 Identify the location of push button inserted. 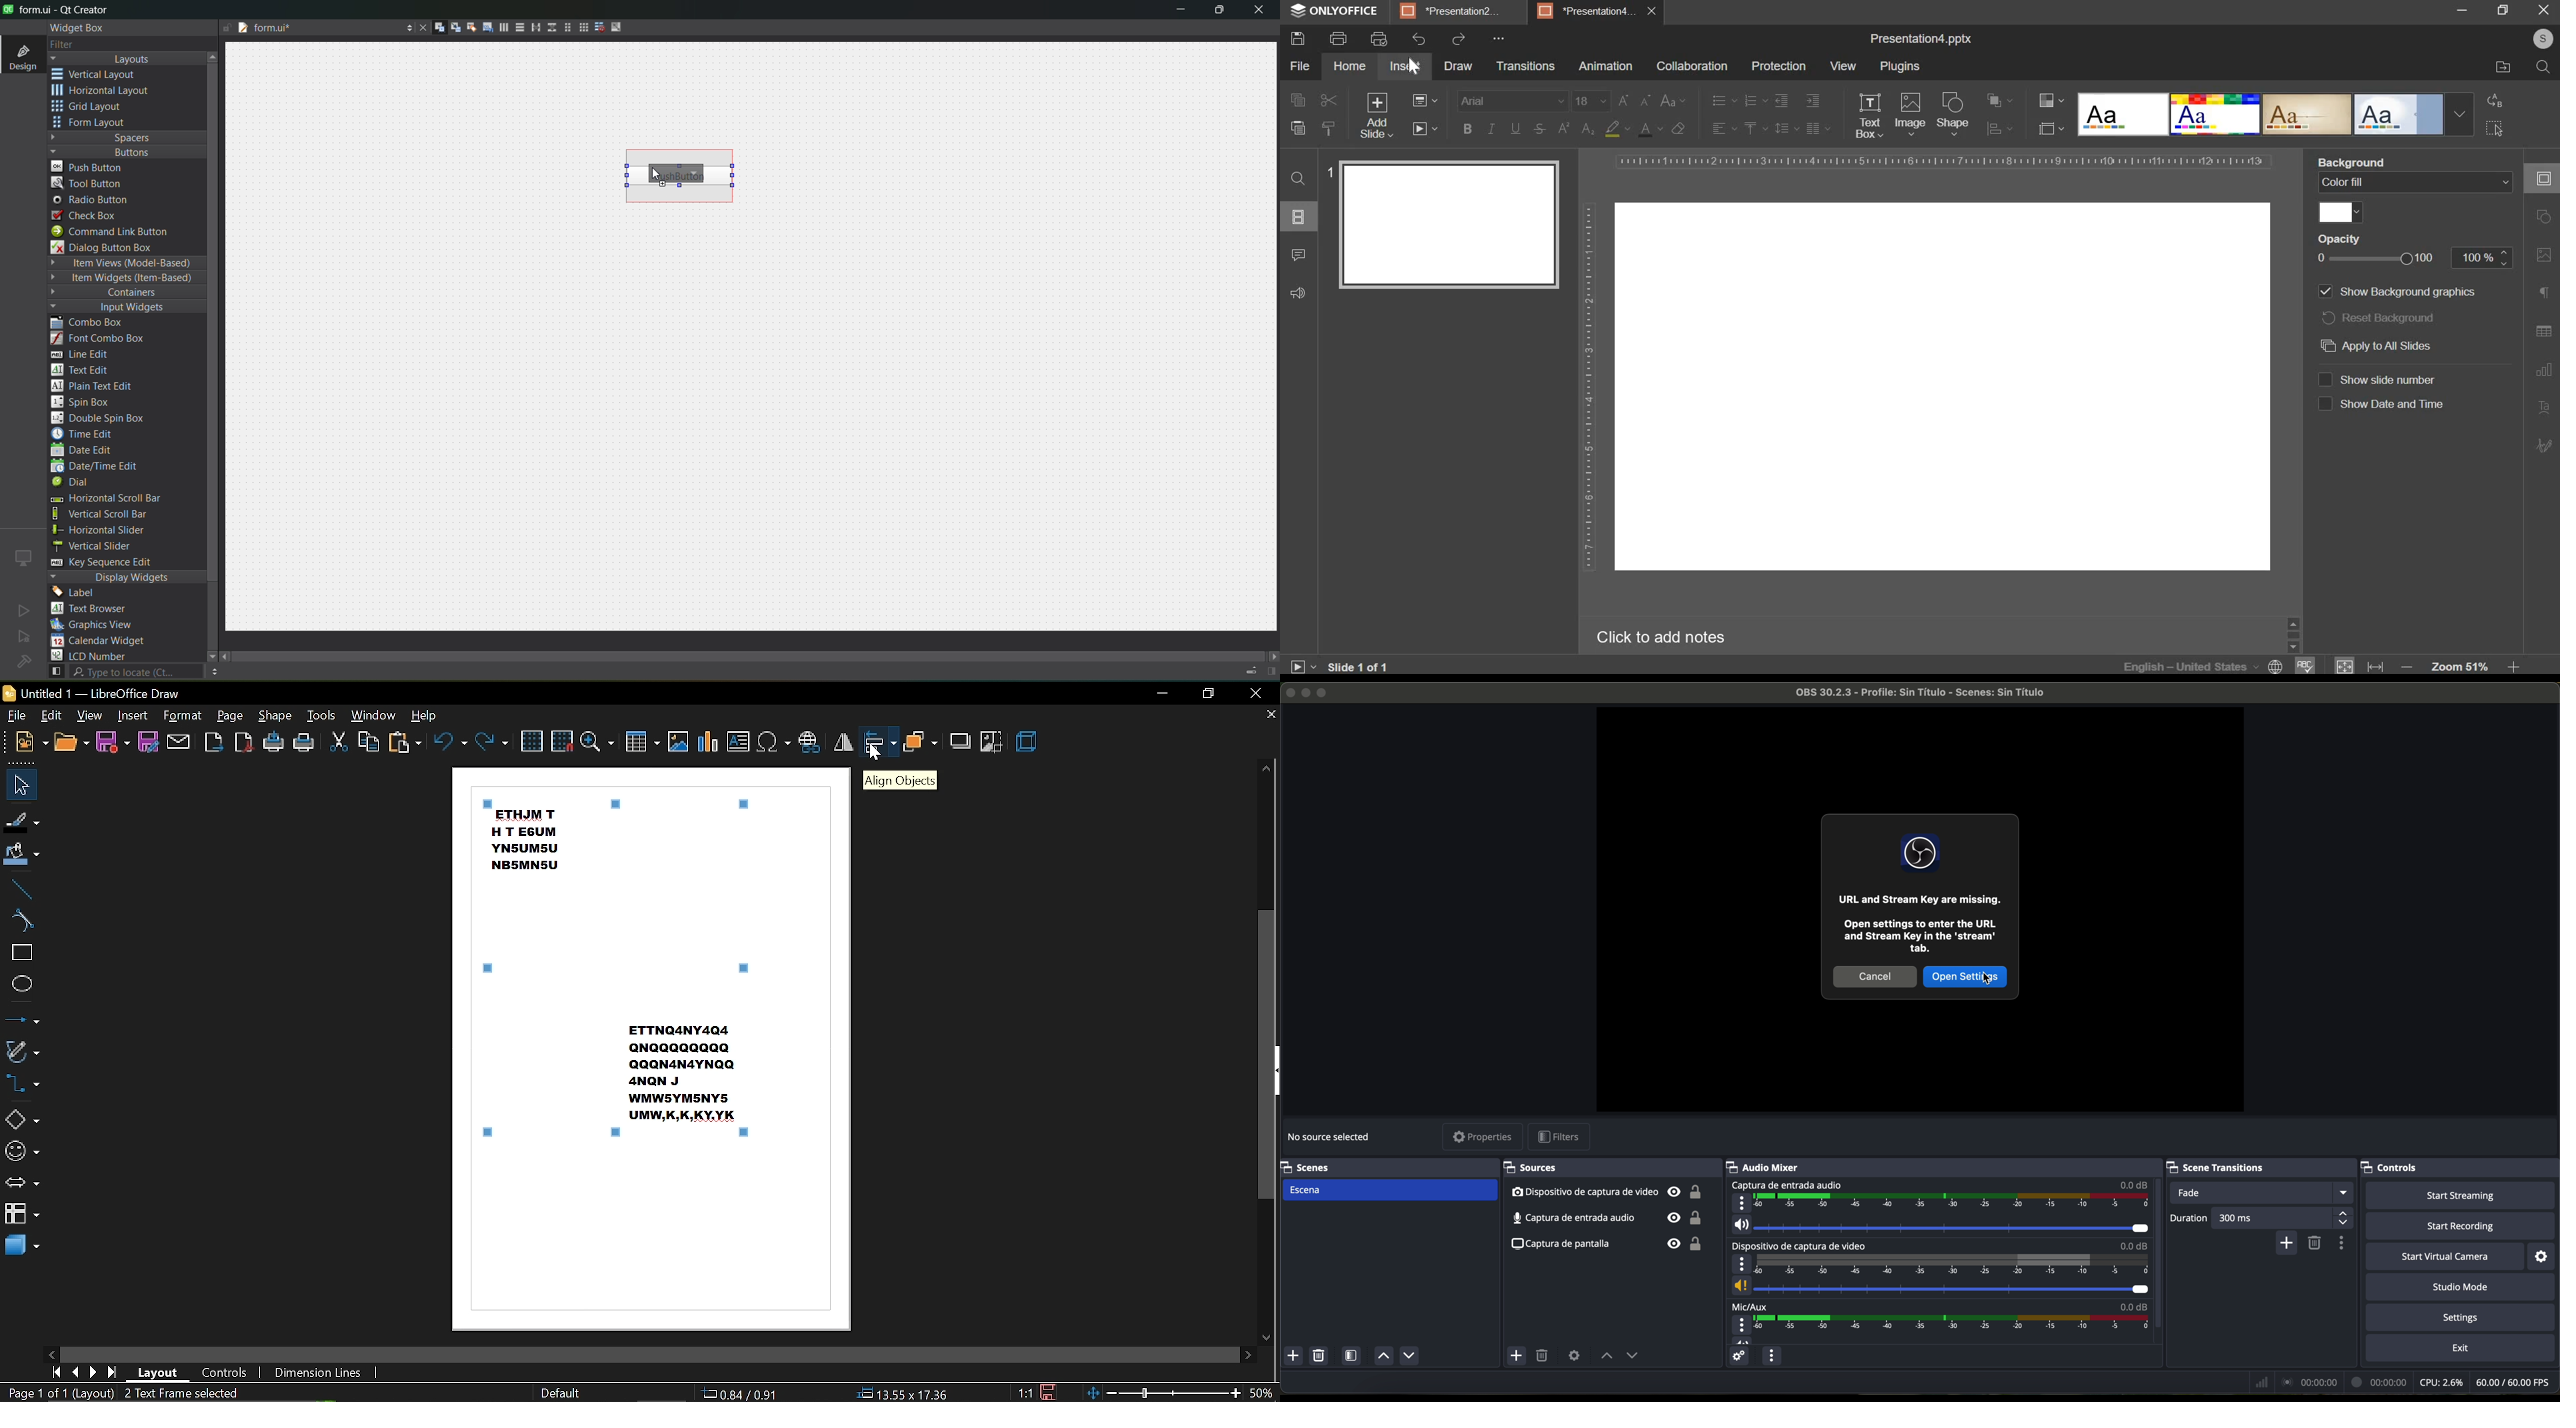
(681, 177).